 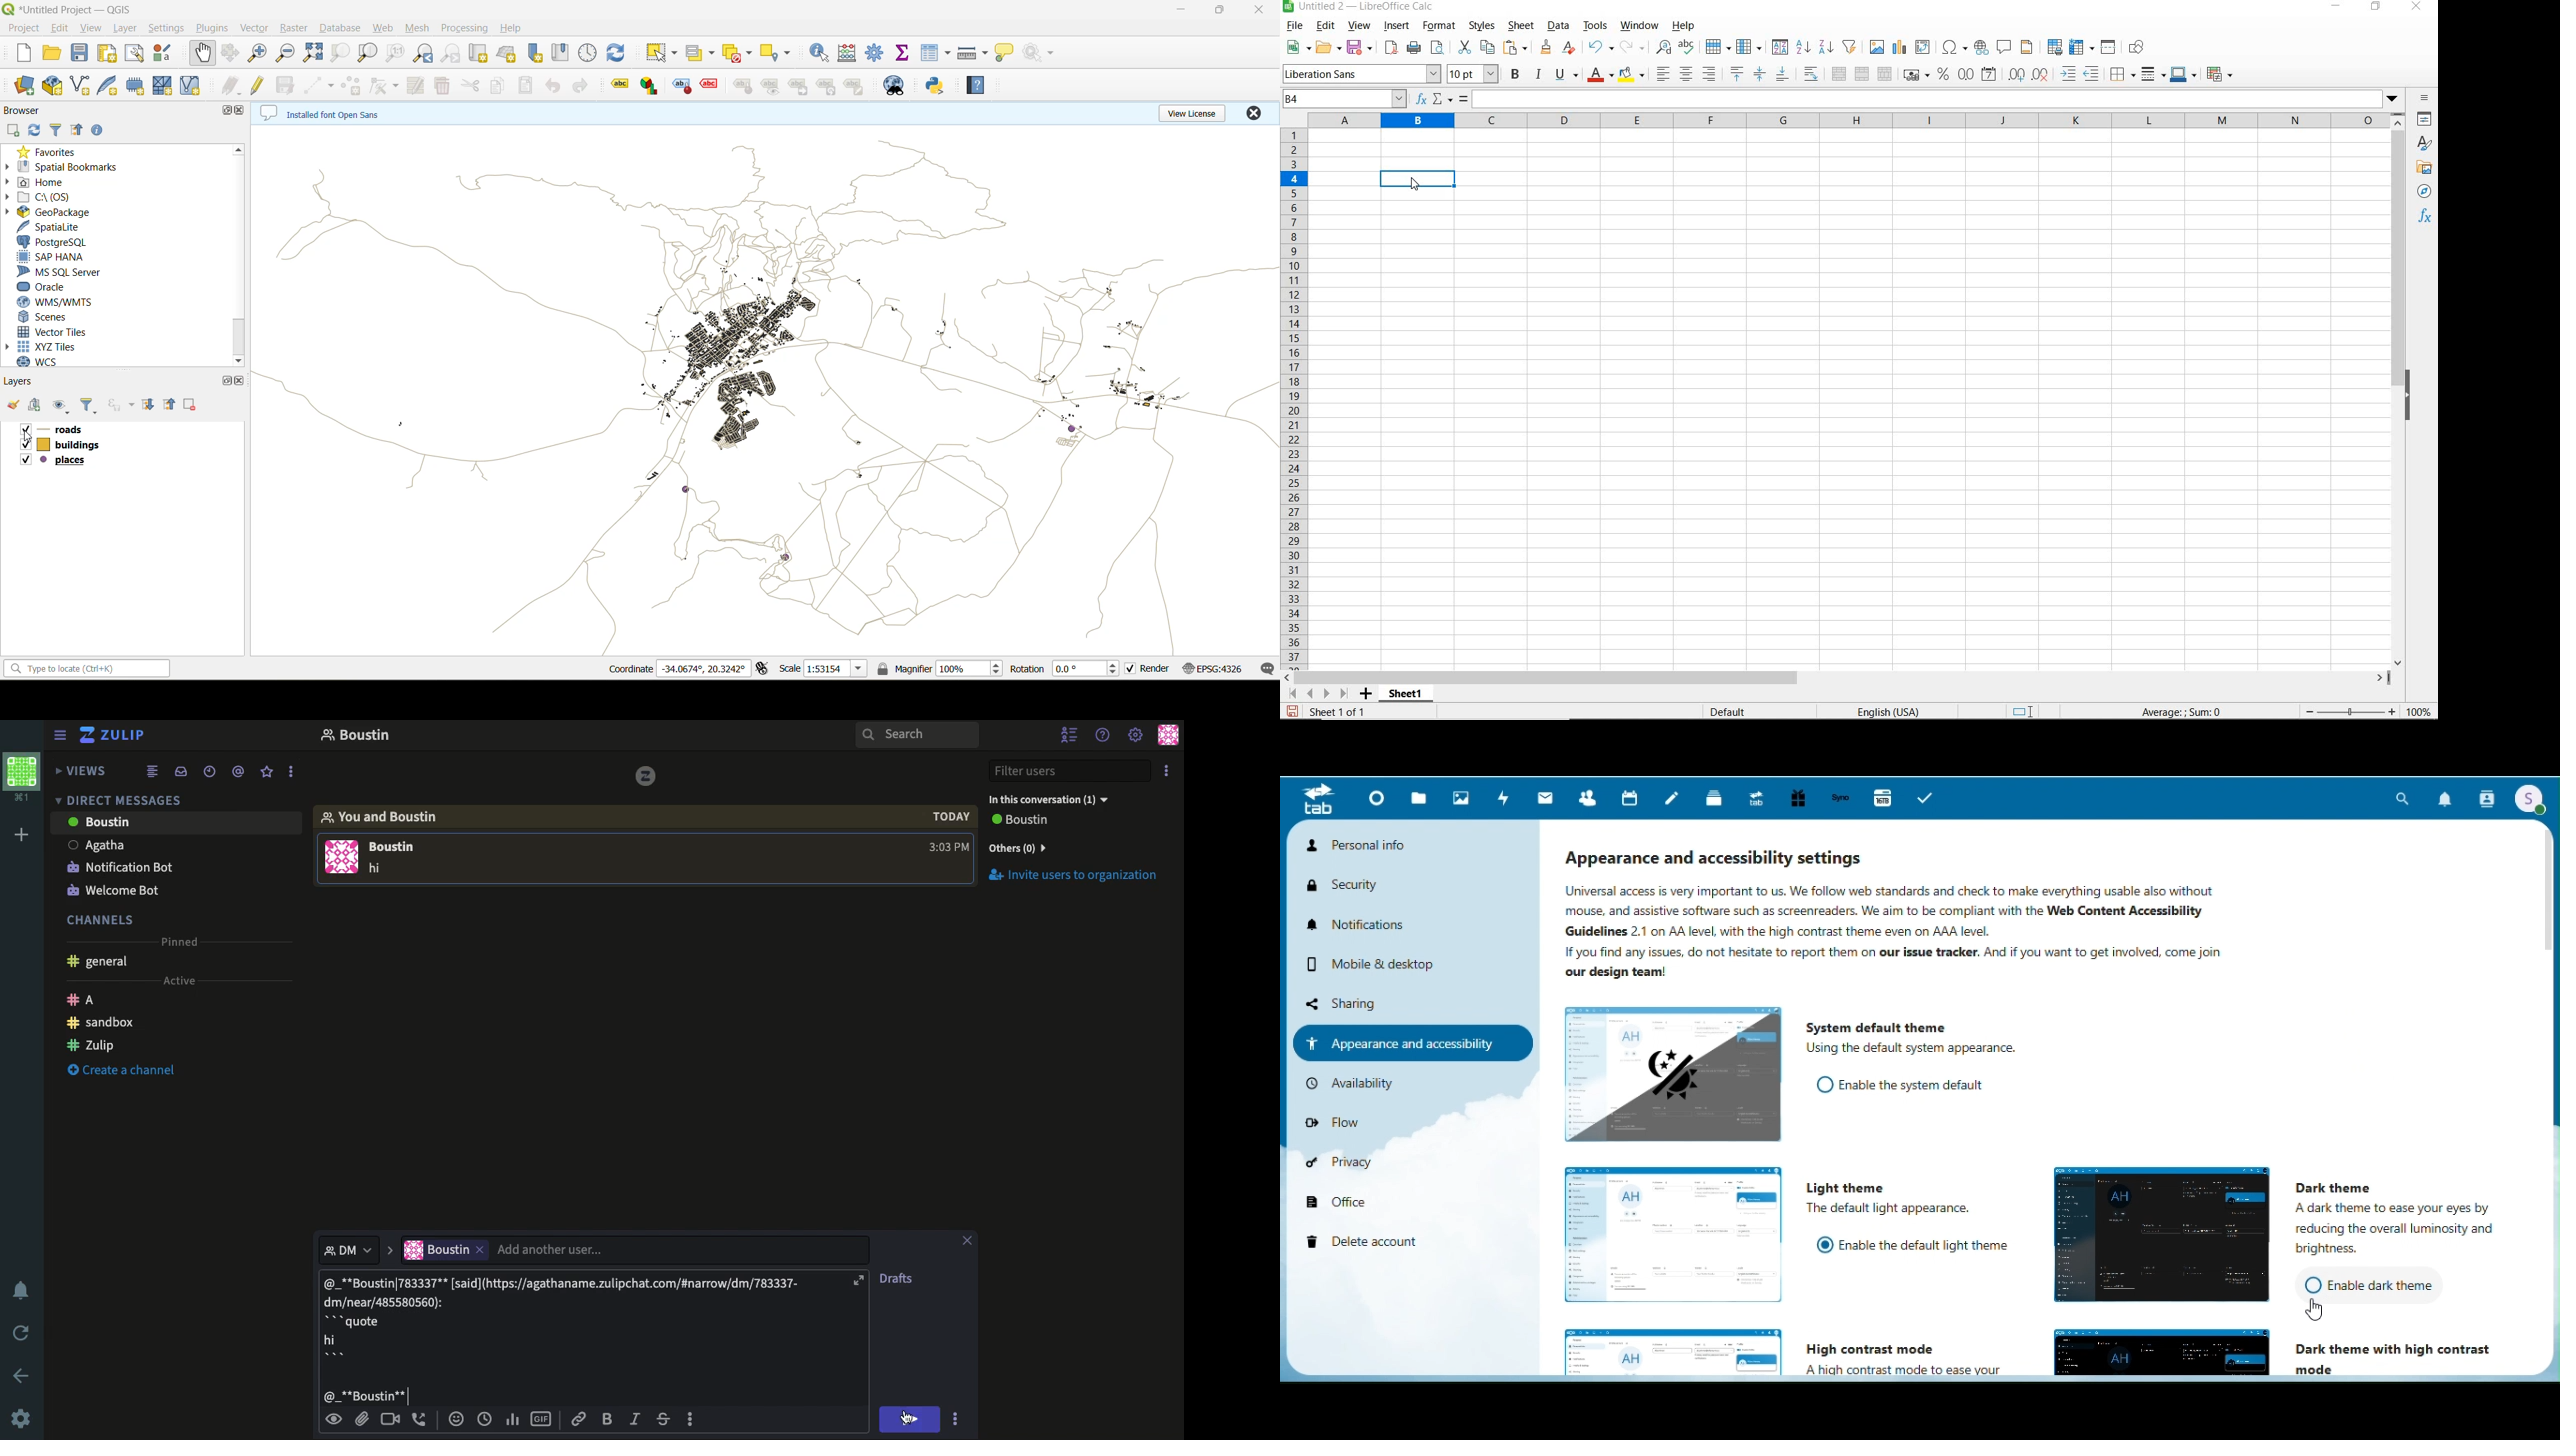 What do you see at coordinates (1135, 735) in the screenshot?
I see `Settings` at bounding box center [1135, 735].